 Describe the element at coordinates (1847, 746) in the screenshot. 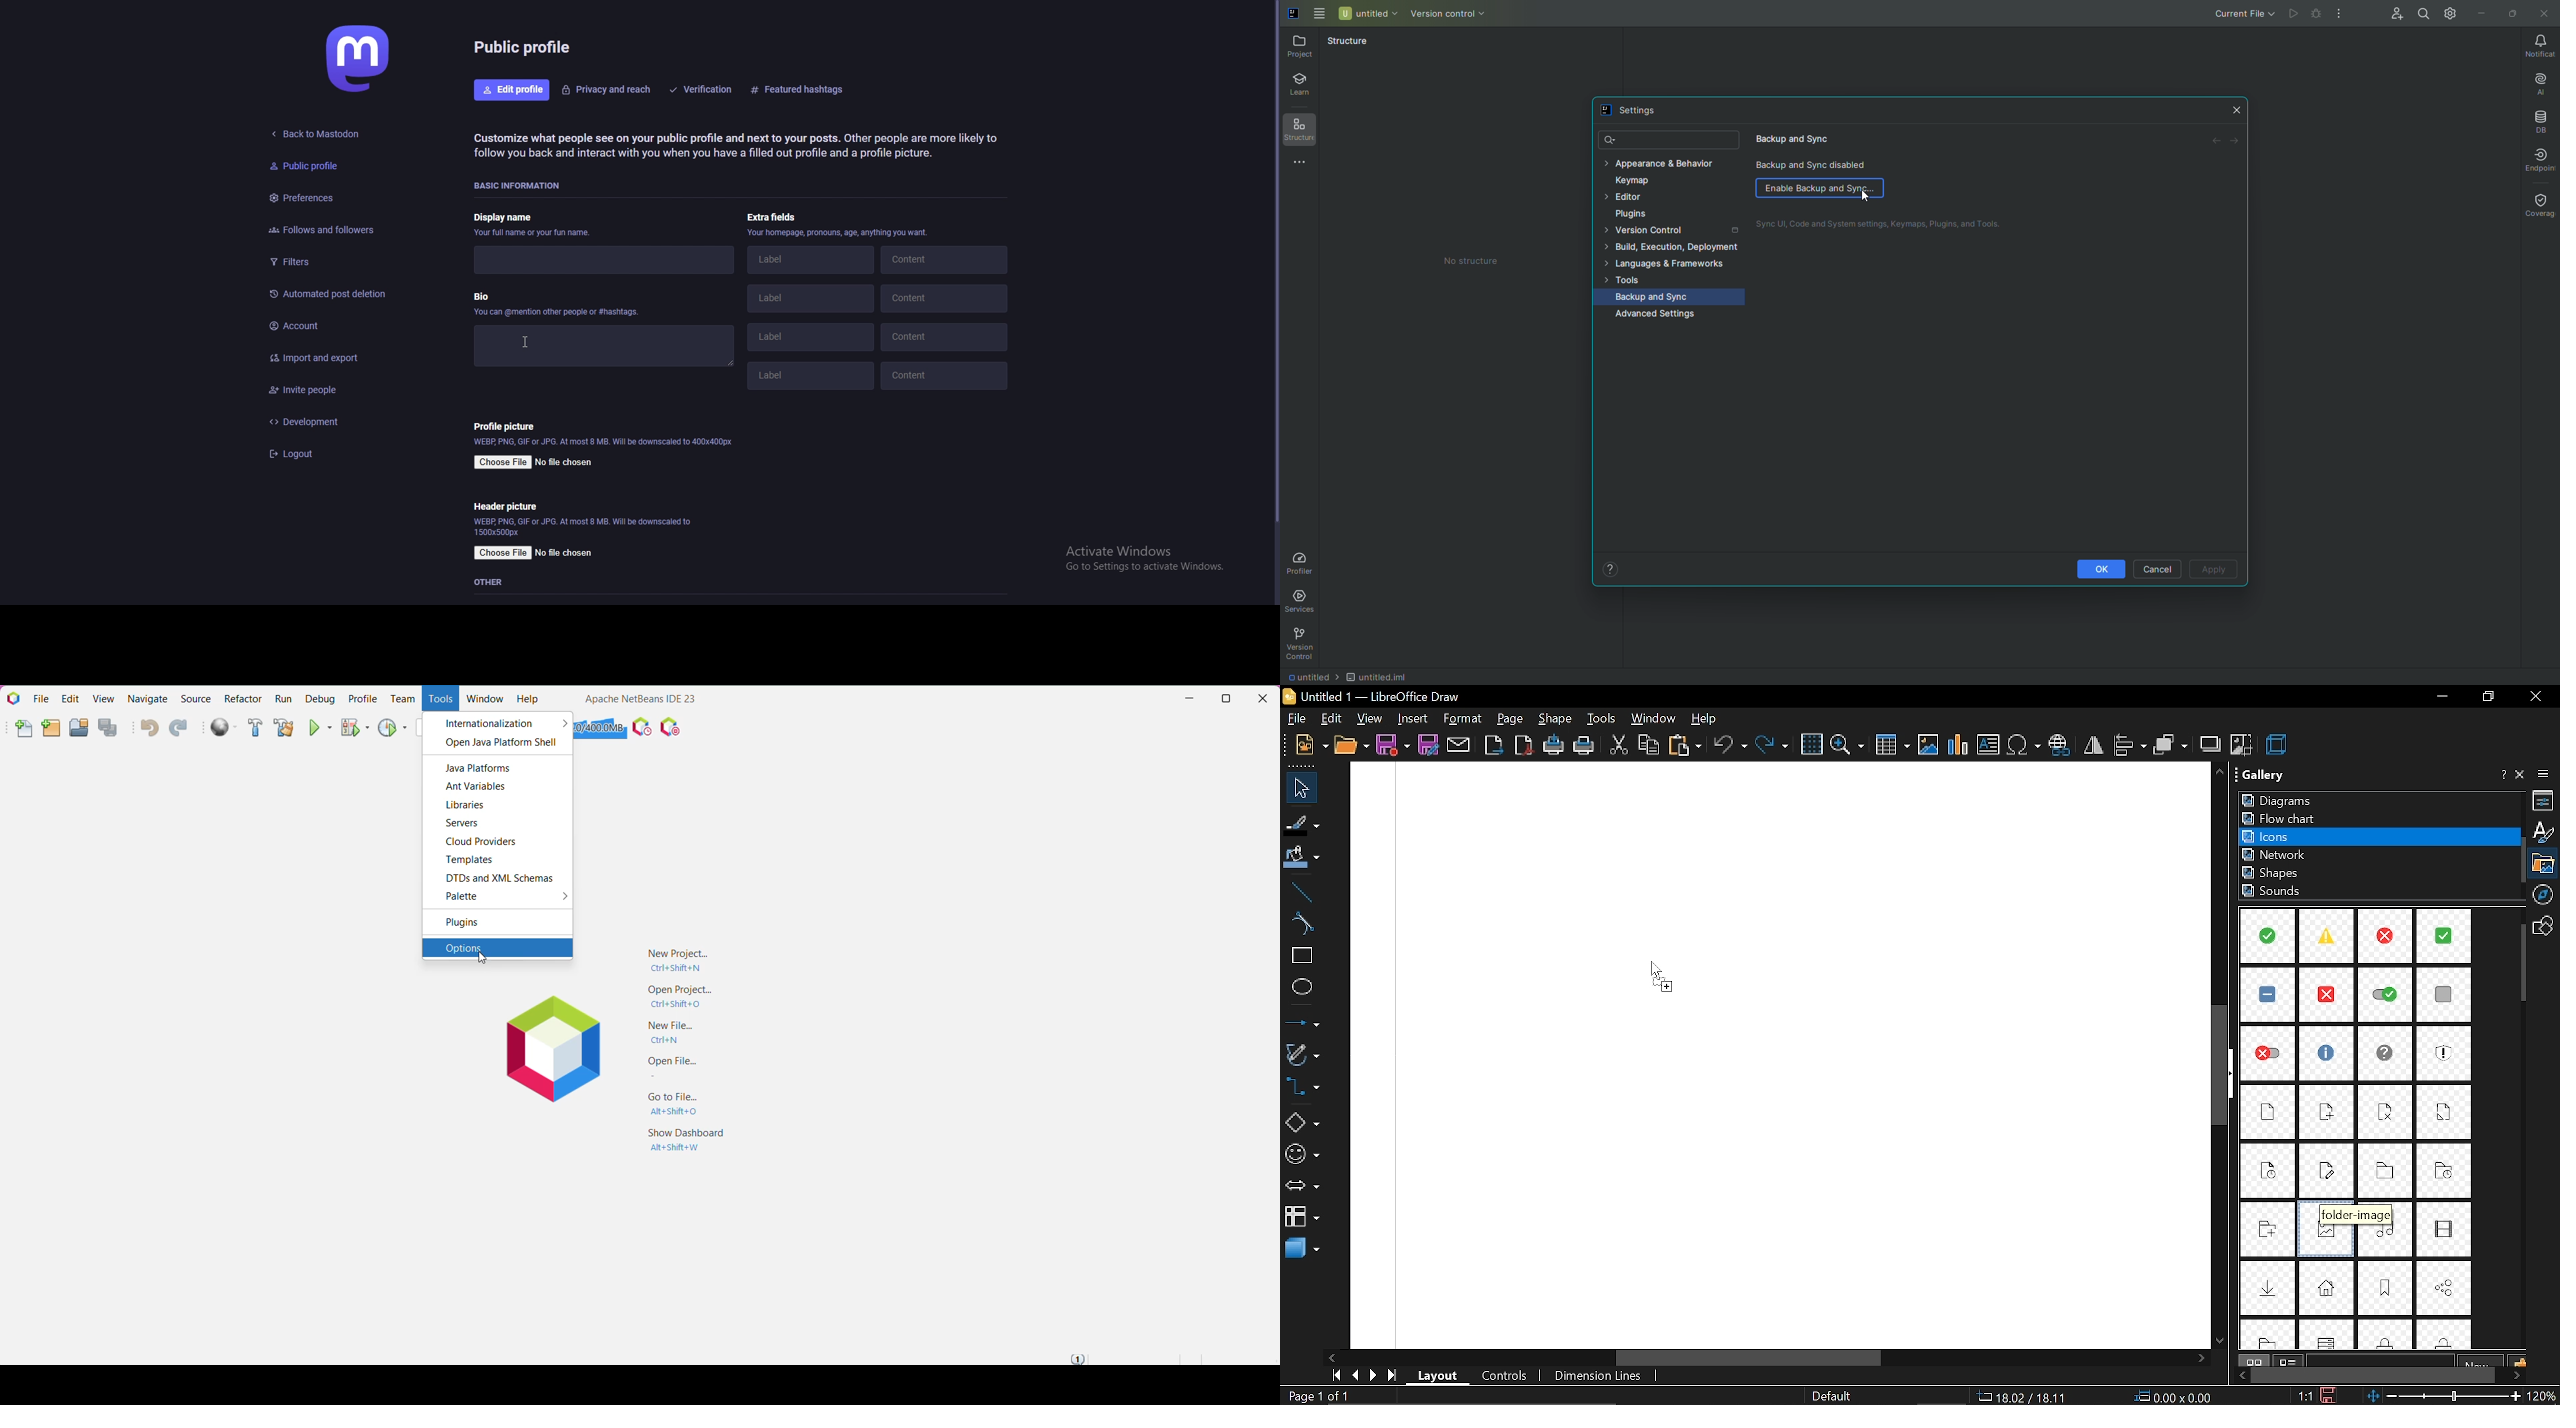

I see `zoom` at that location.